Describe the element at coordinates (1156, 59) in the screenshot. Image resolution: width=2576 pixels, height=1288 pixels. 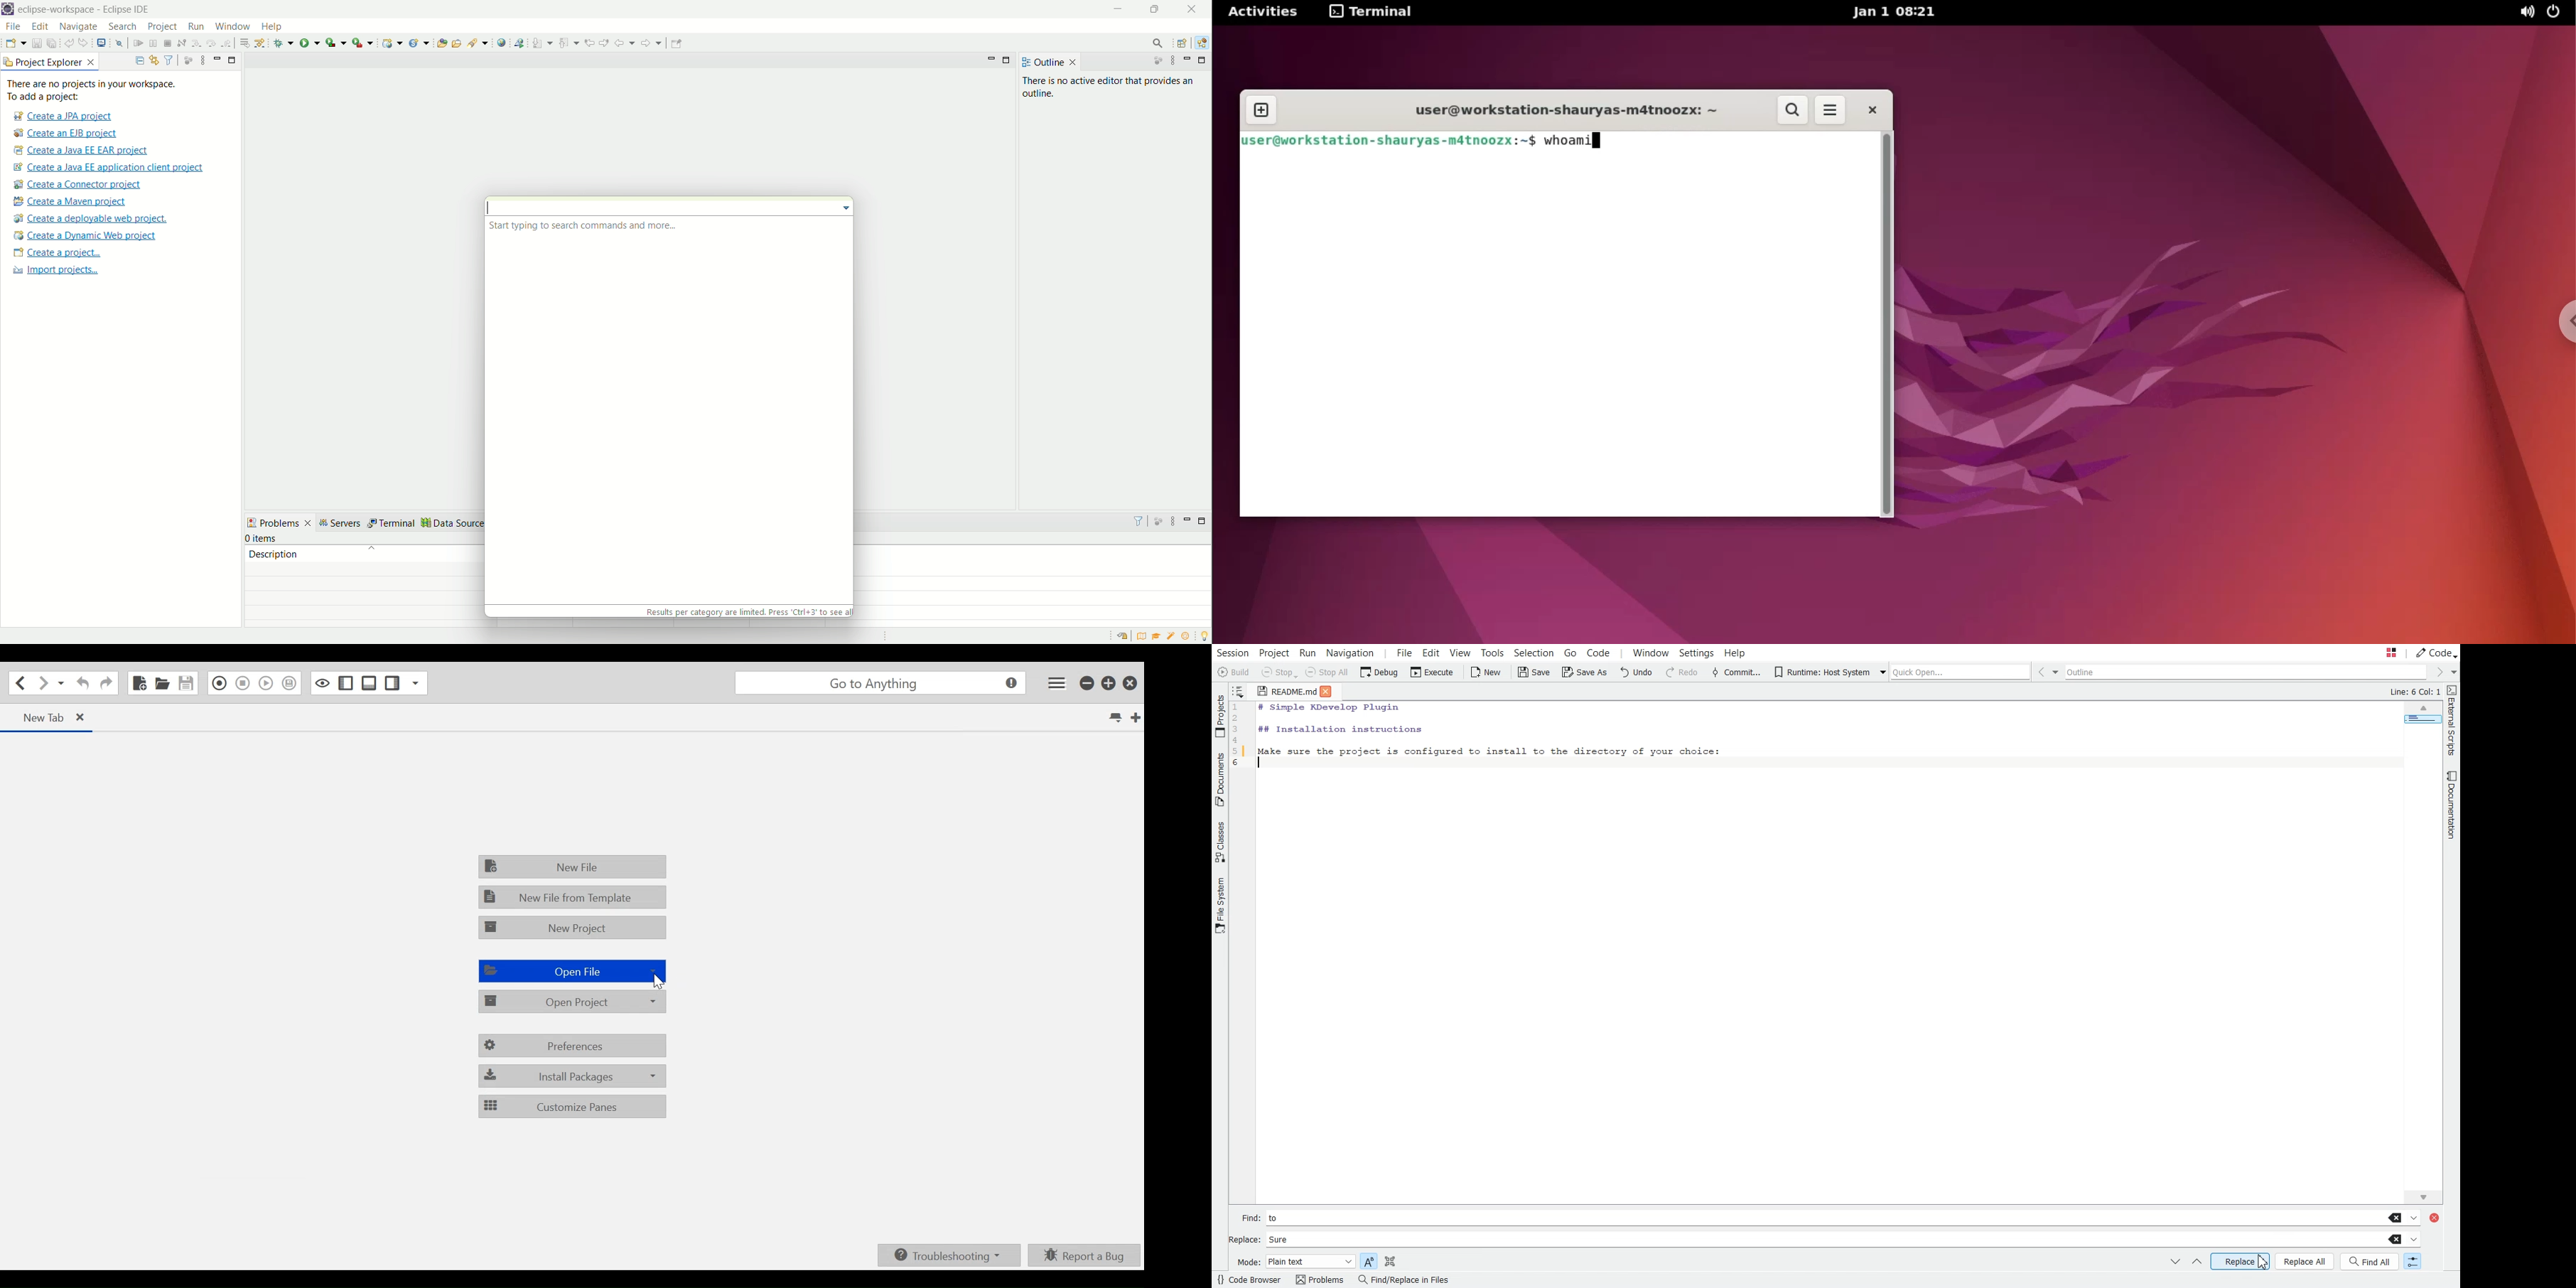
I see `focus on active task` at that location.